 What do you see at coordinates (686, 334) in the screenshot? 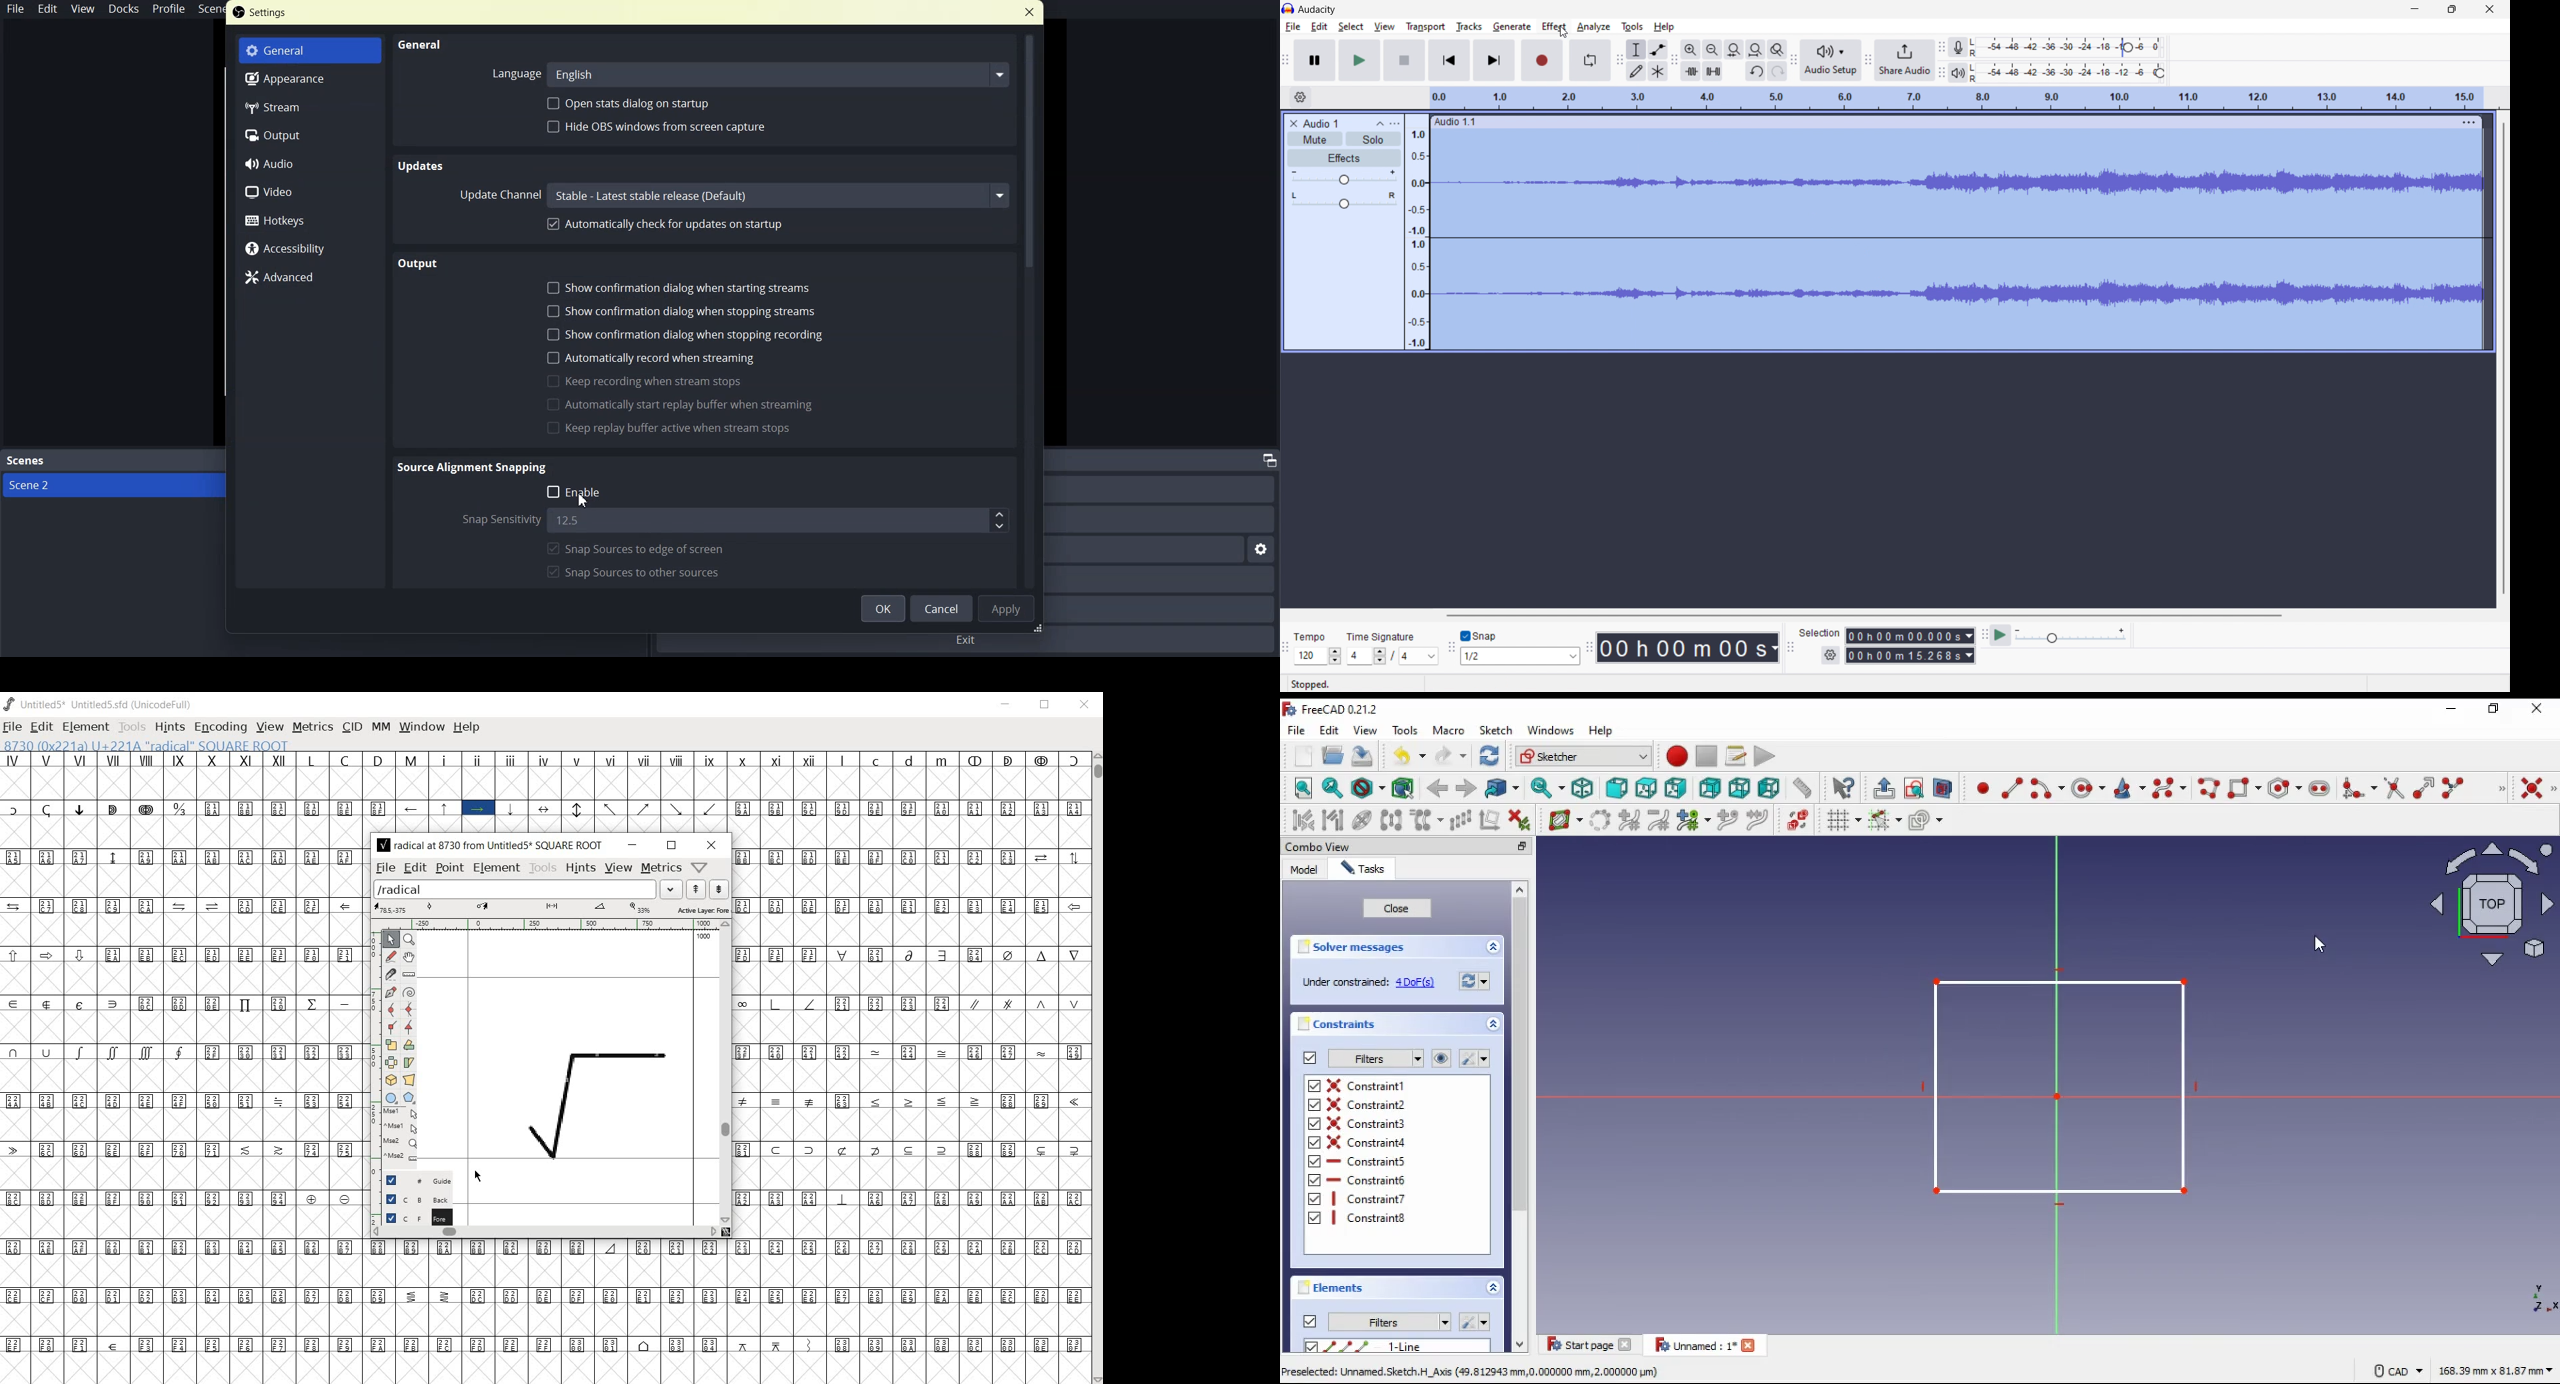
I see `Show confirmation dialogue when stopping recording` at bounding box center [686, 334].